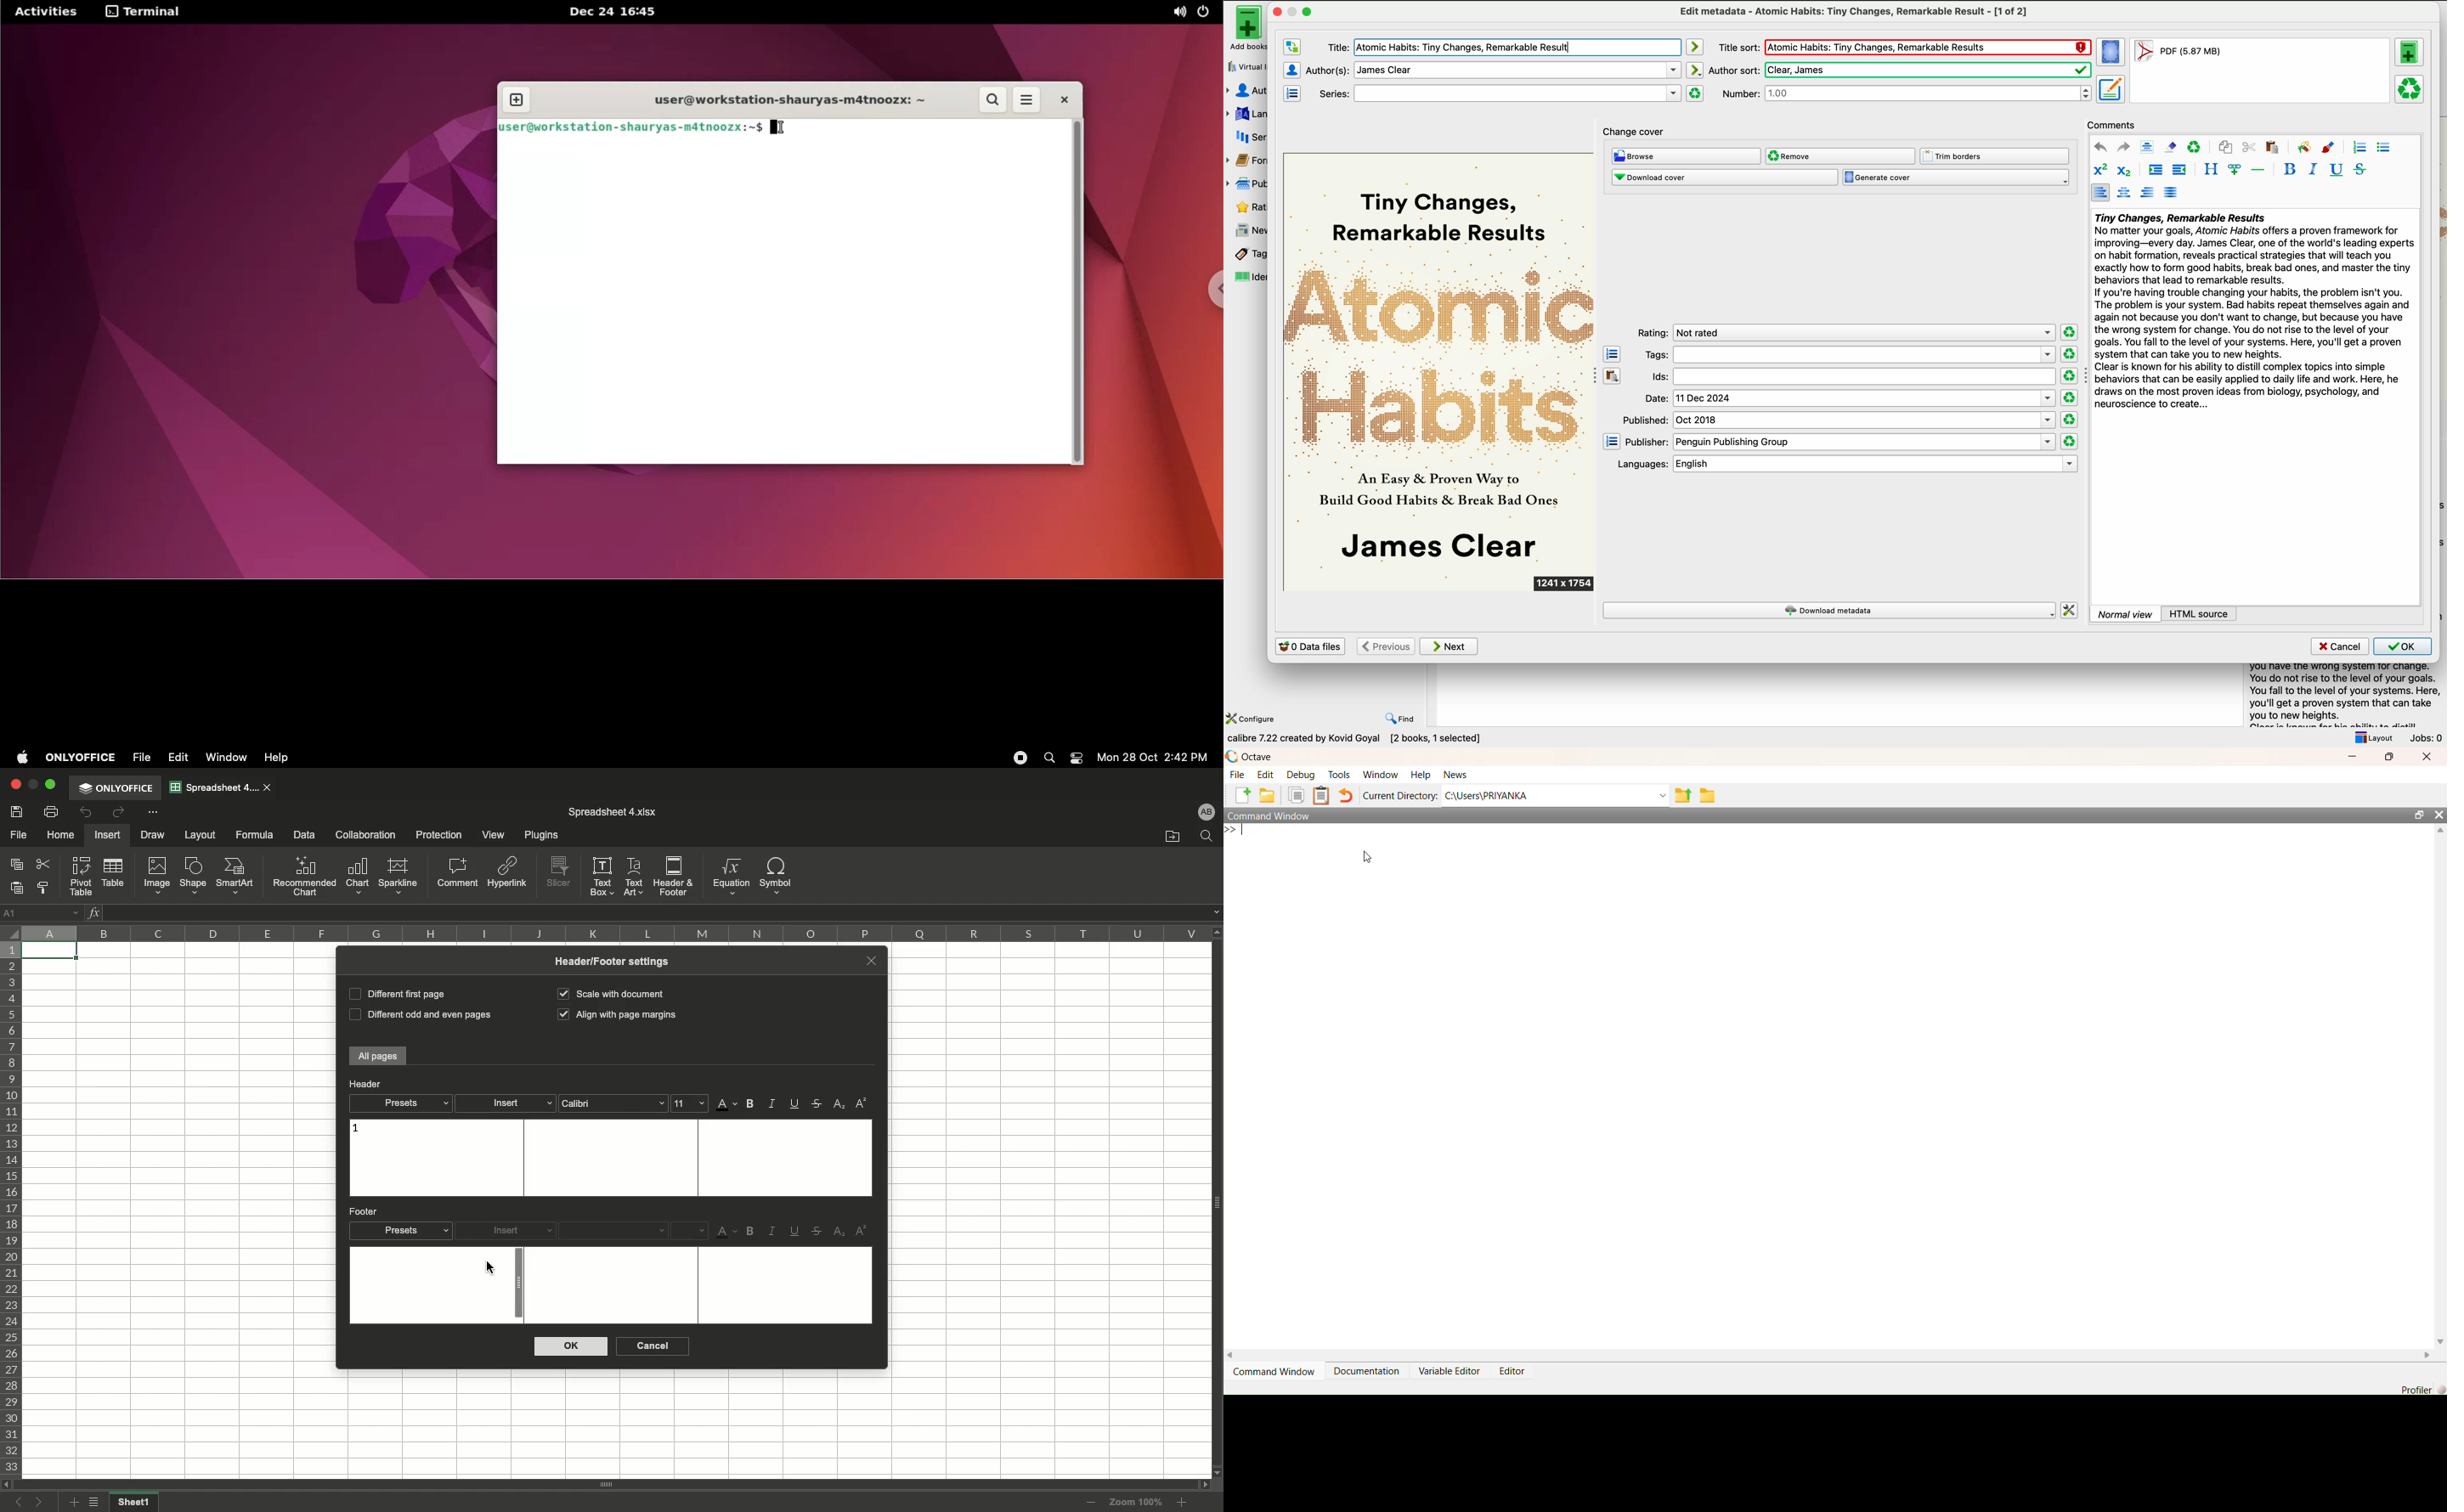  What do you see at coordinates (752, 1104) in the screenshot?
I see `Bold` at bounding box center [752, 1104].